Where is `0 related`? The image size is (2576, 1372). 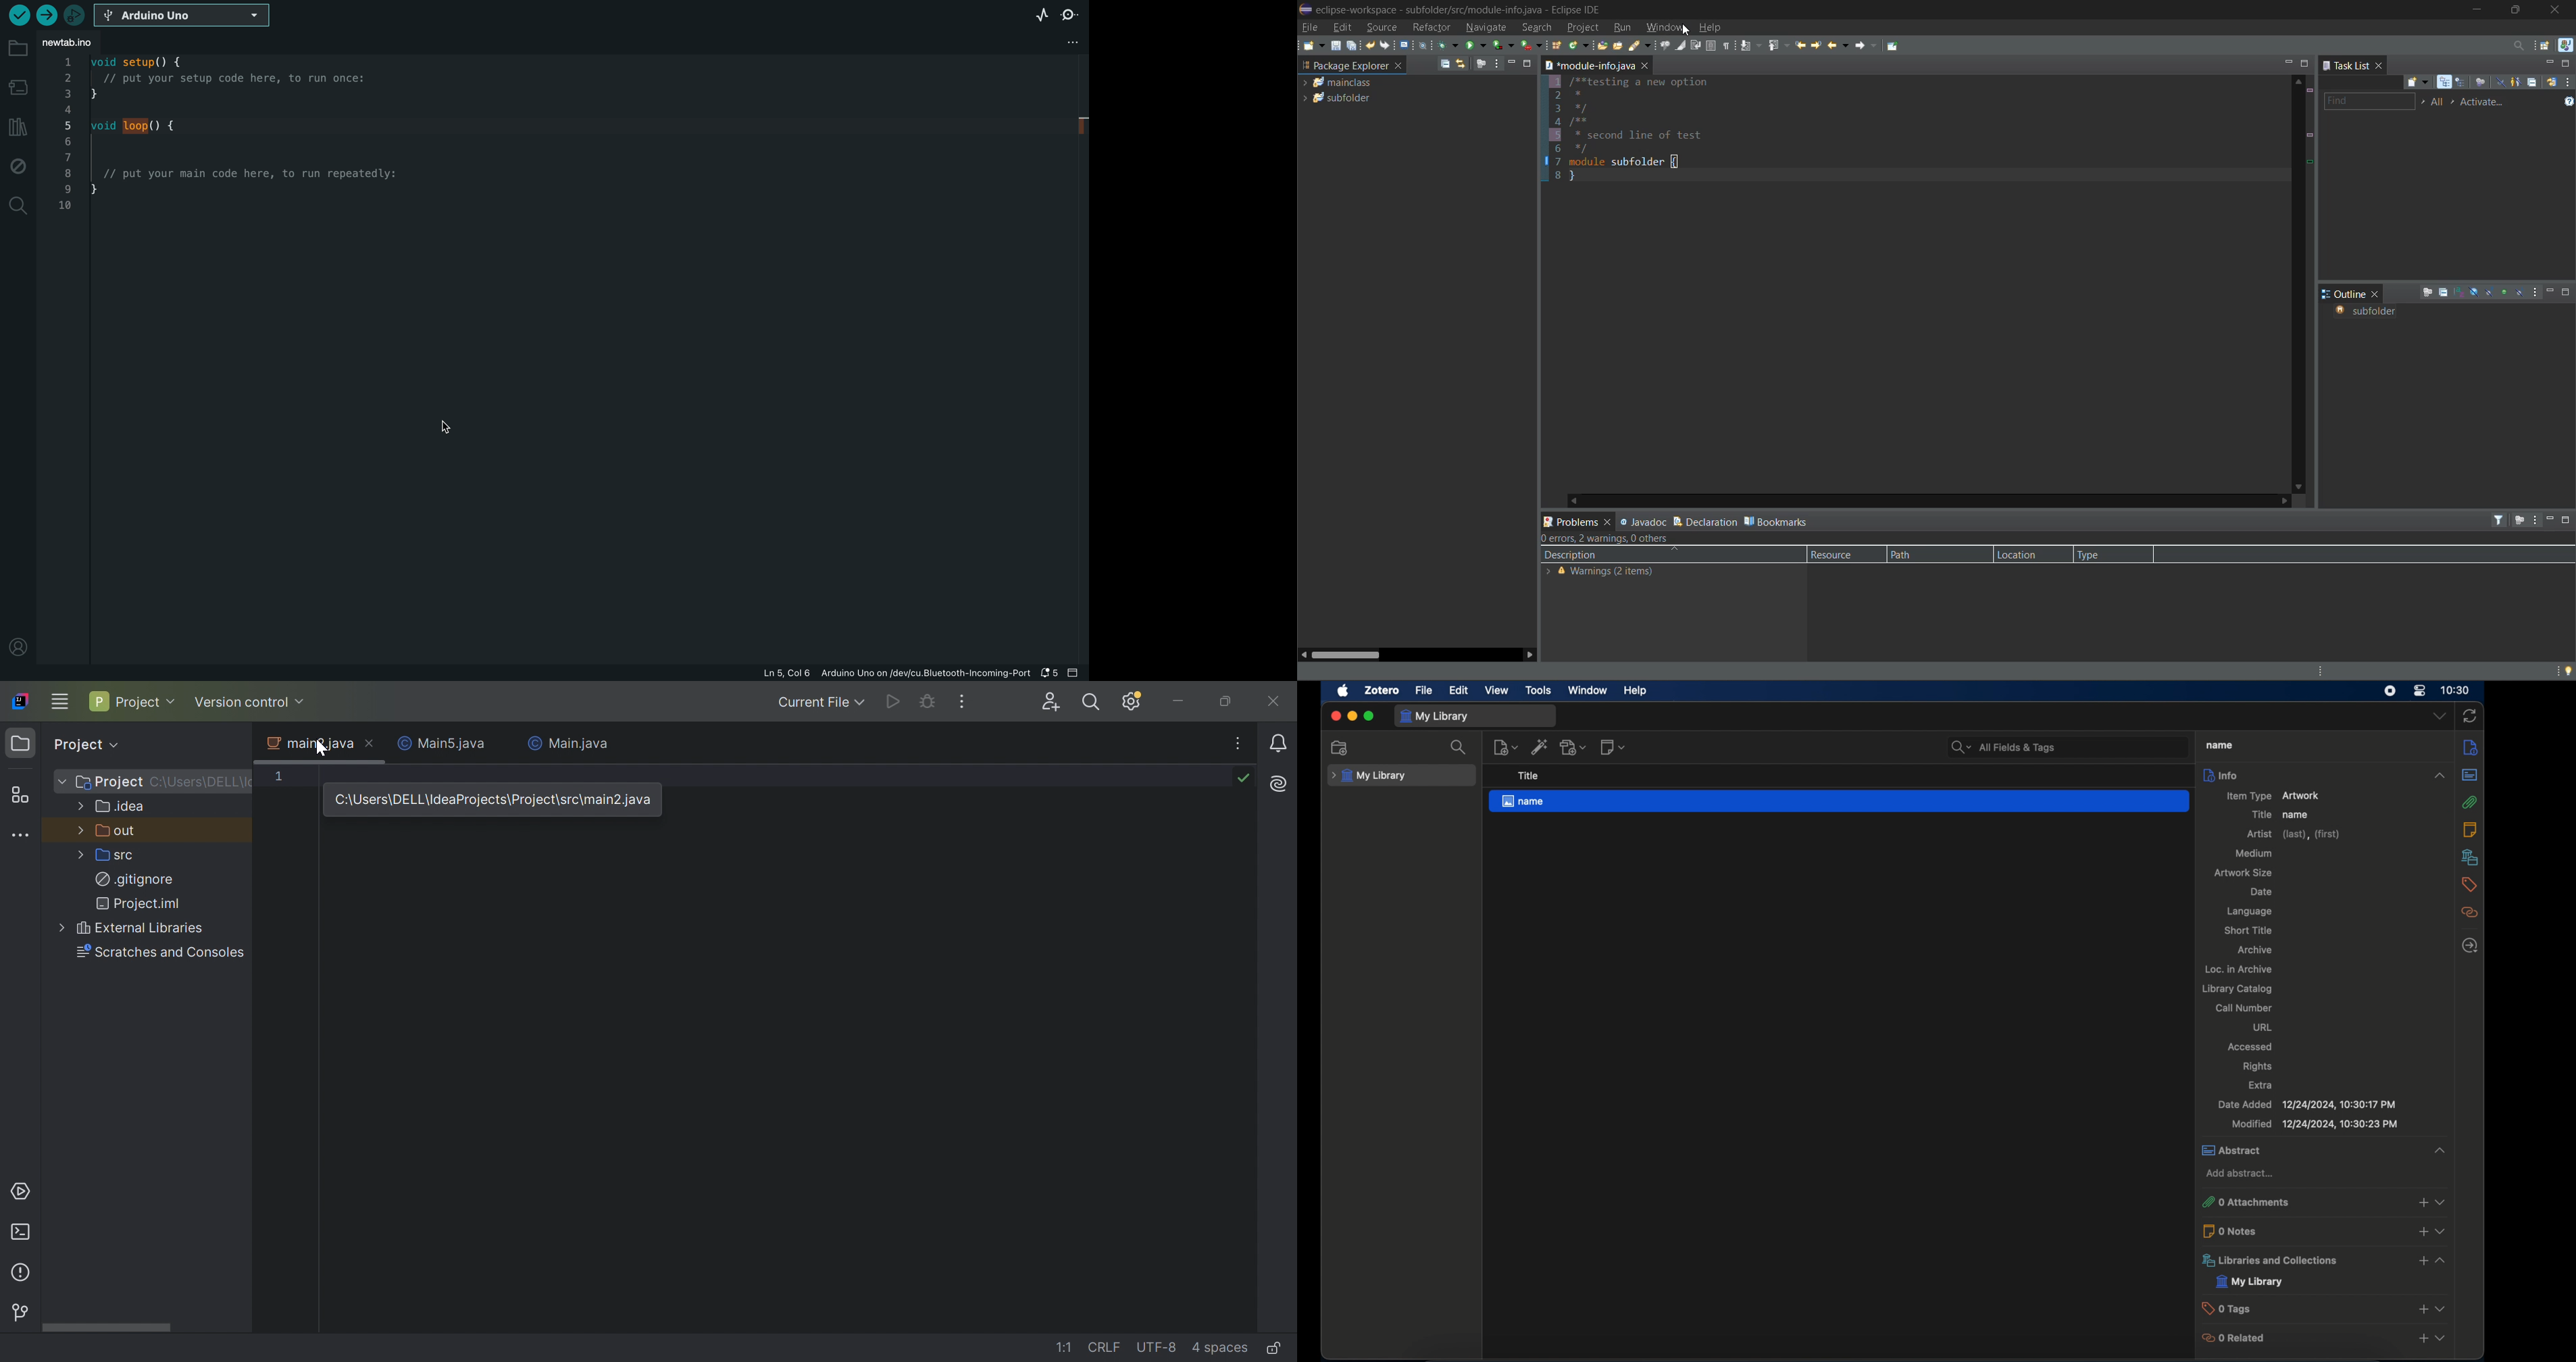
0 related is located at coordinates (2249, 1338).